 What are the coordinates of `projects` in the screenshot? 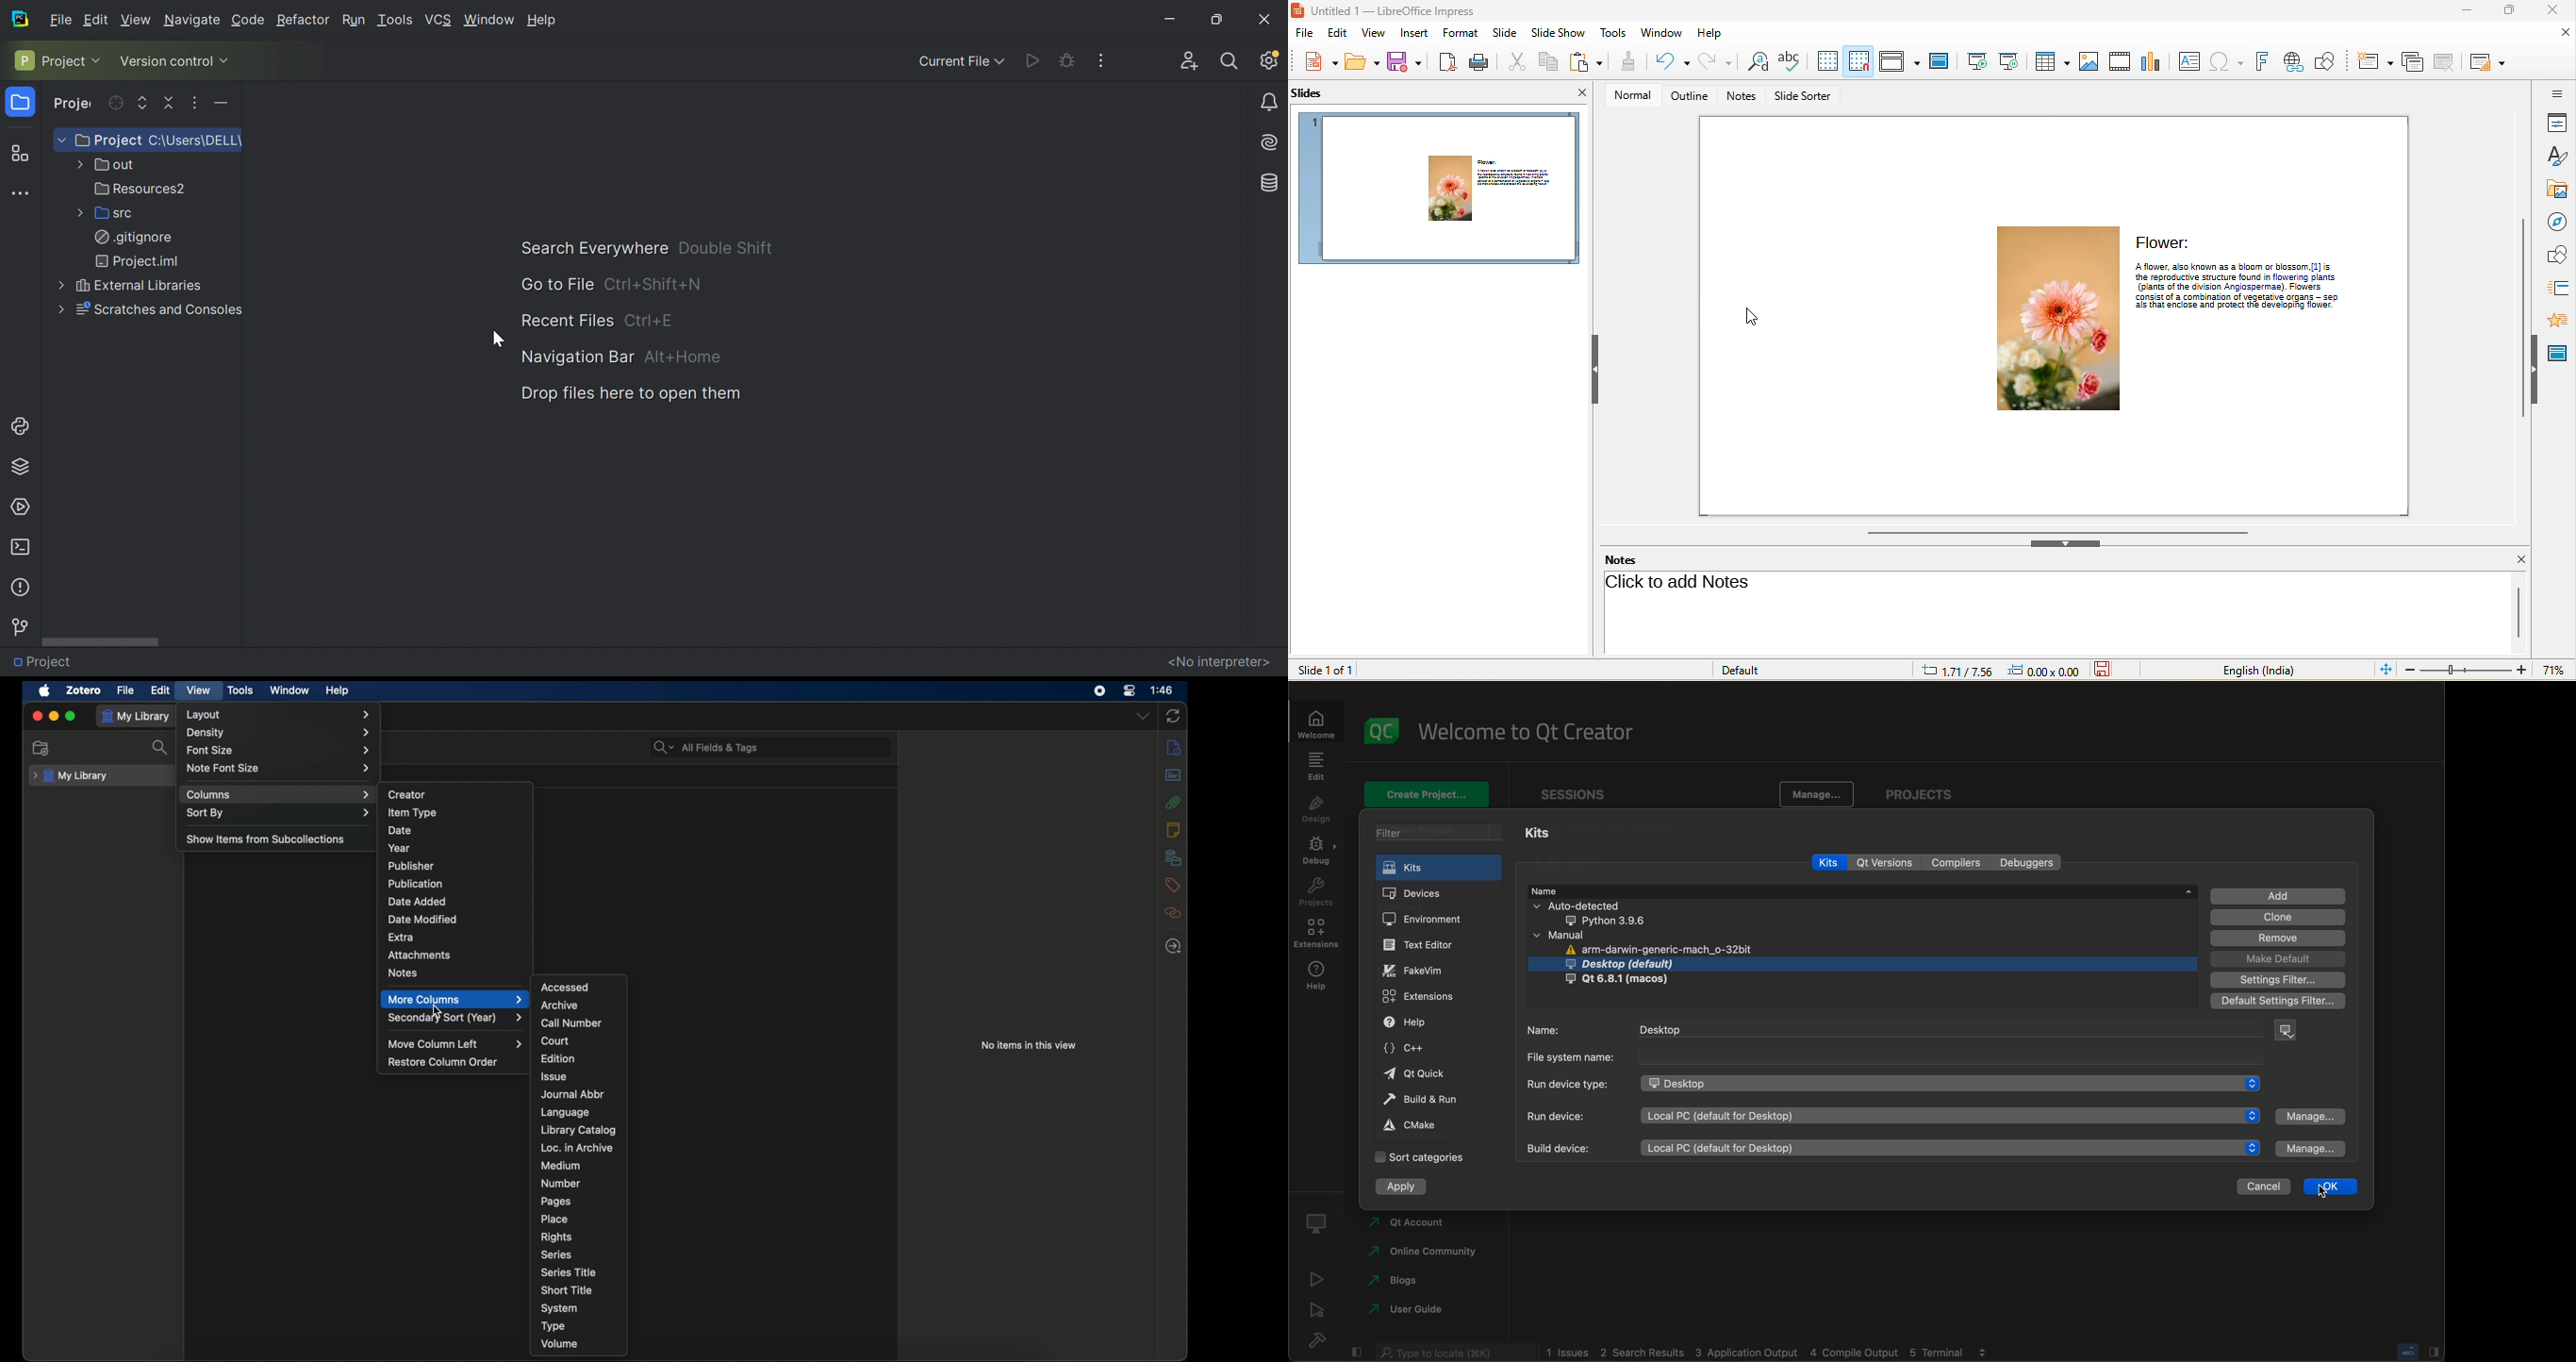 It's located at (1315, 896).